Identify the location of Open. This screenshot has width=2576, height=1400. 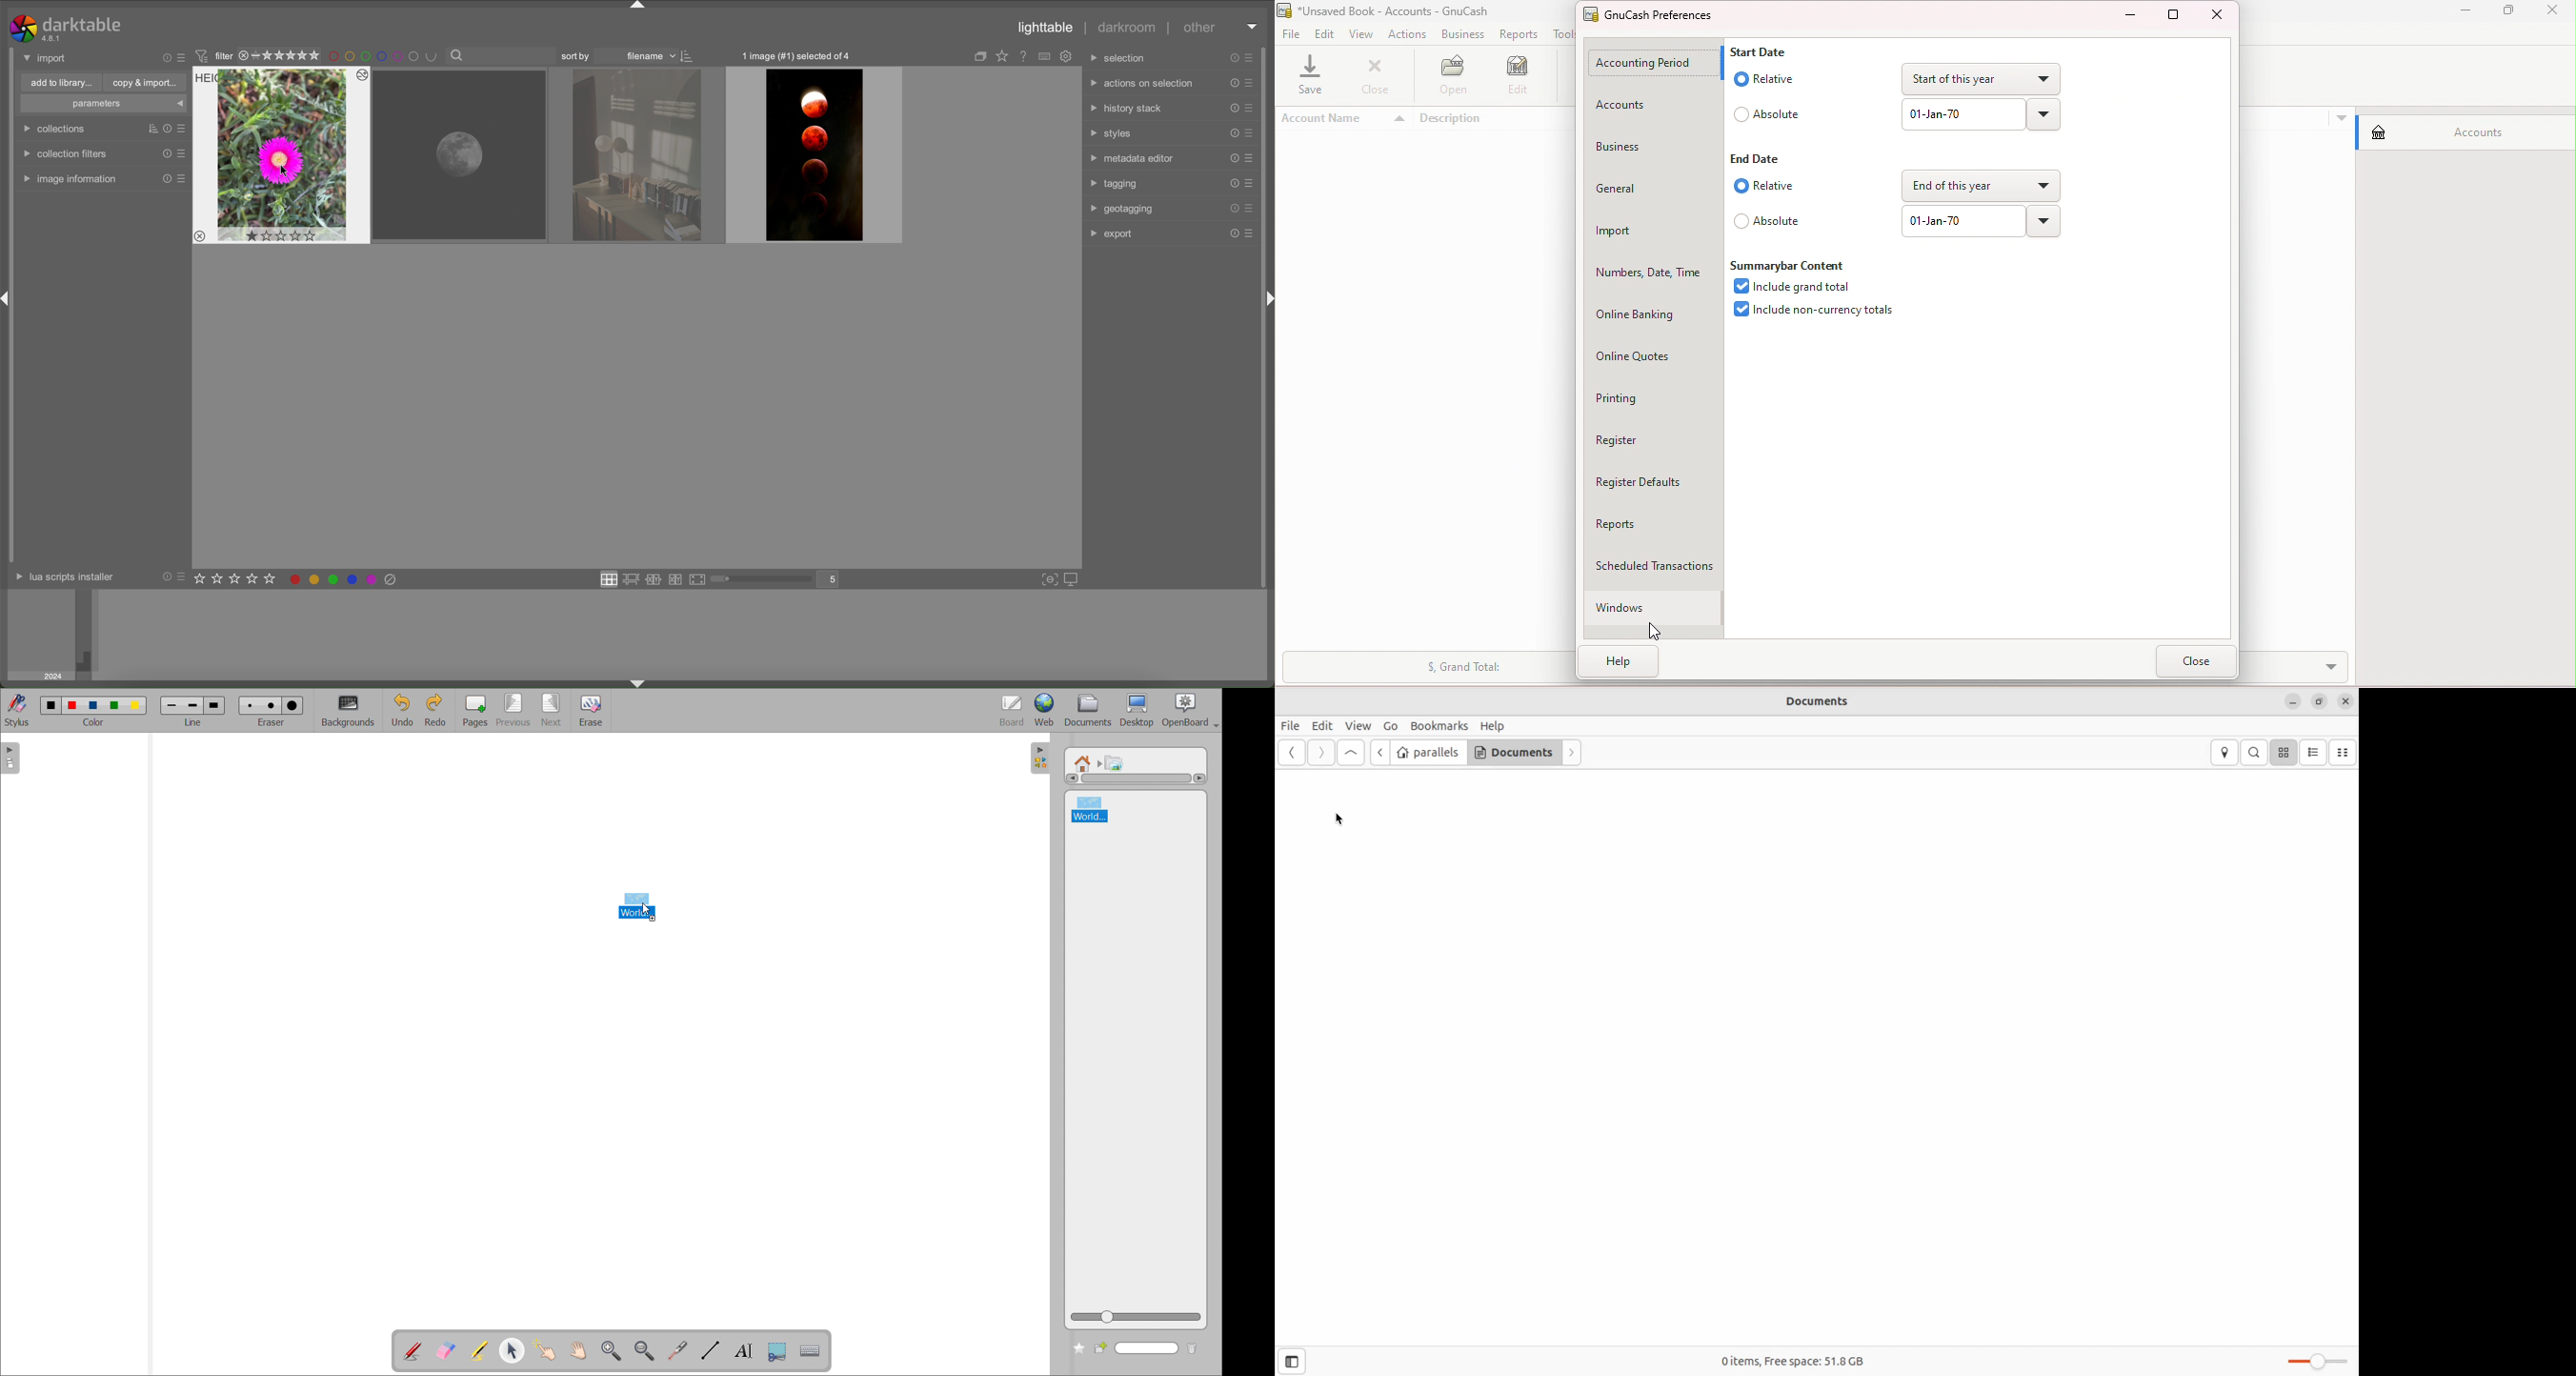
(1455, 78).